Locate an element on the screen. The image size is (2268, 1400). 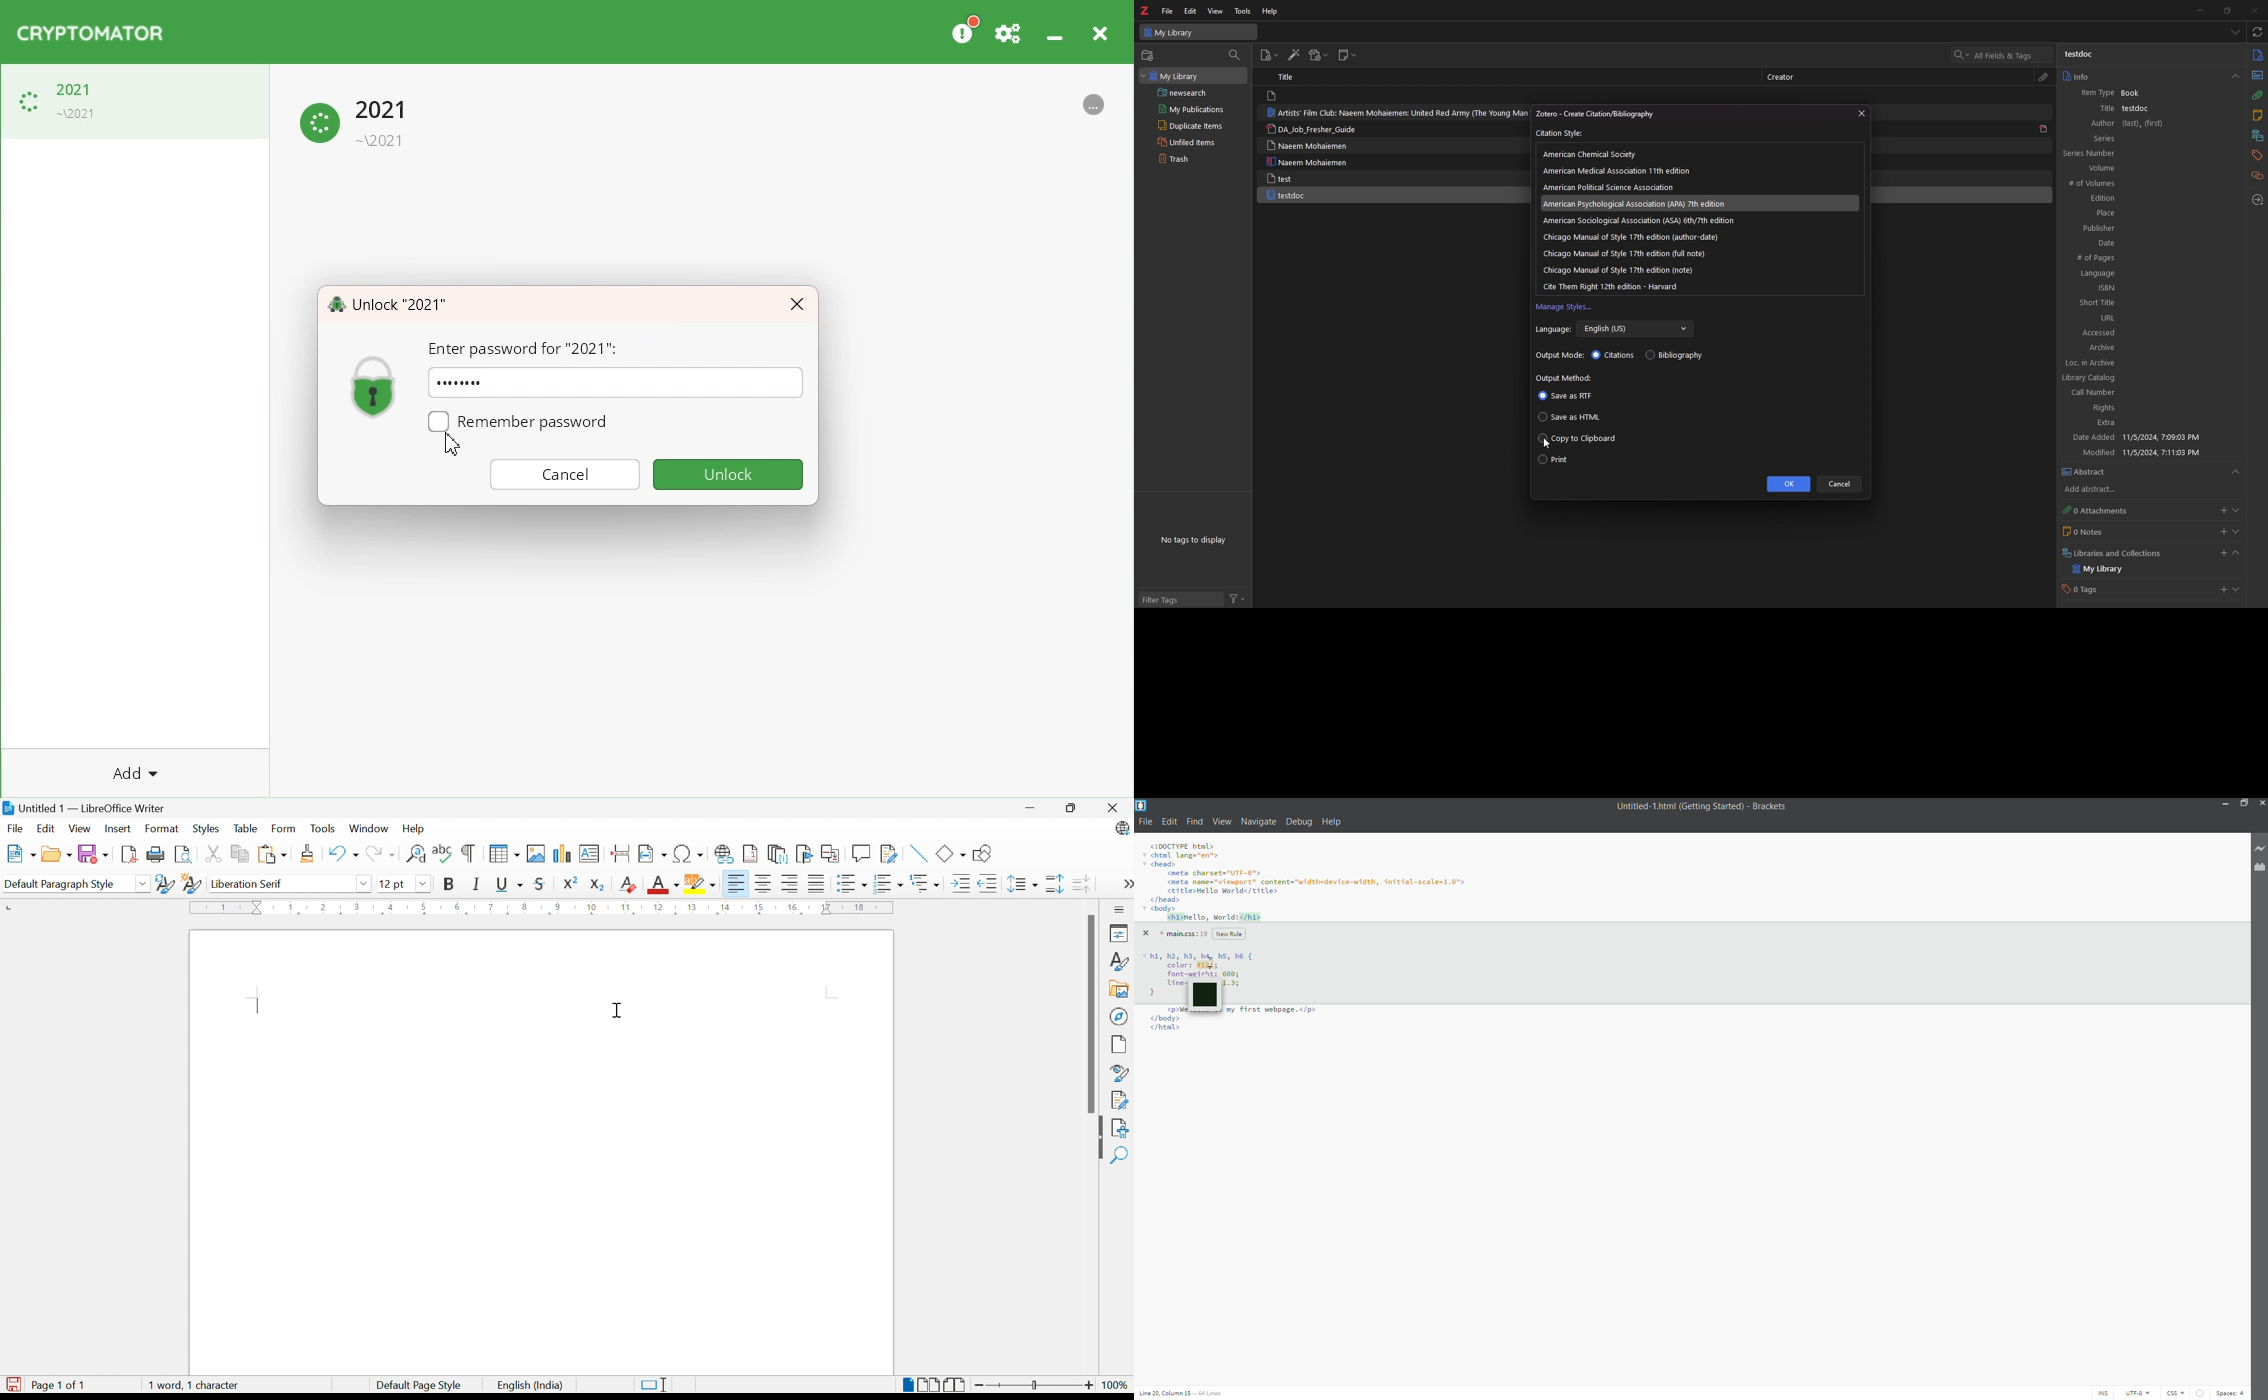
Default Page Style is located at coordinates (421, 1384).